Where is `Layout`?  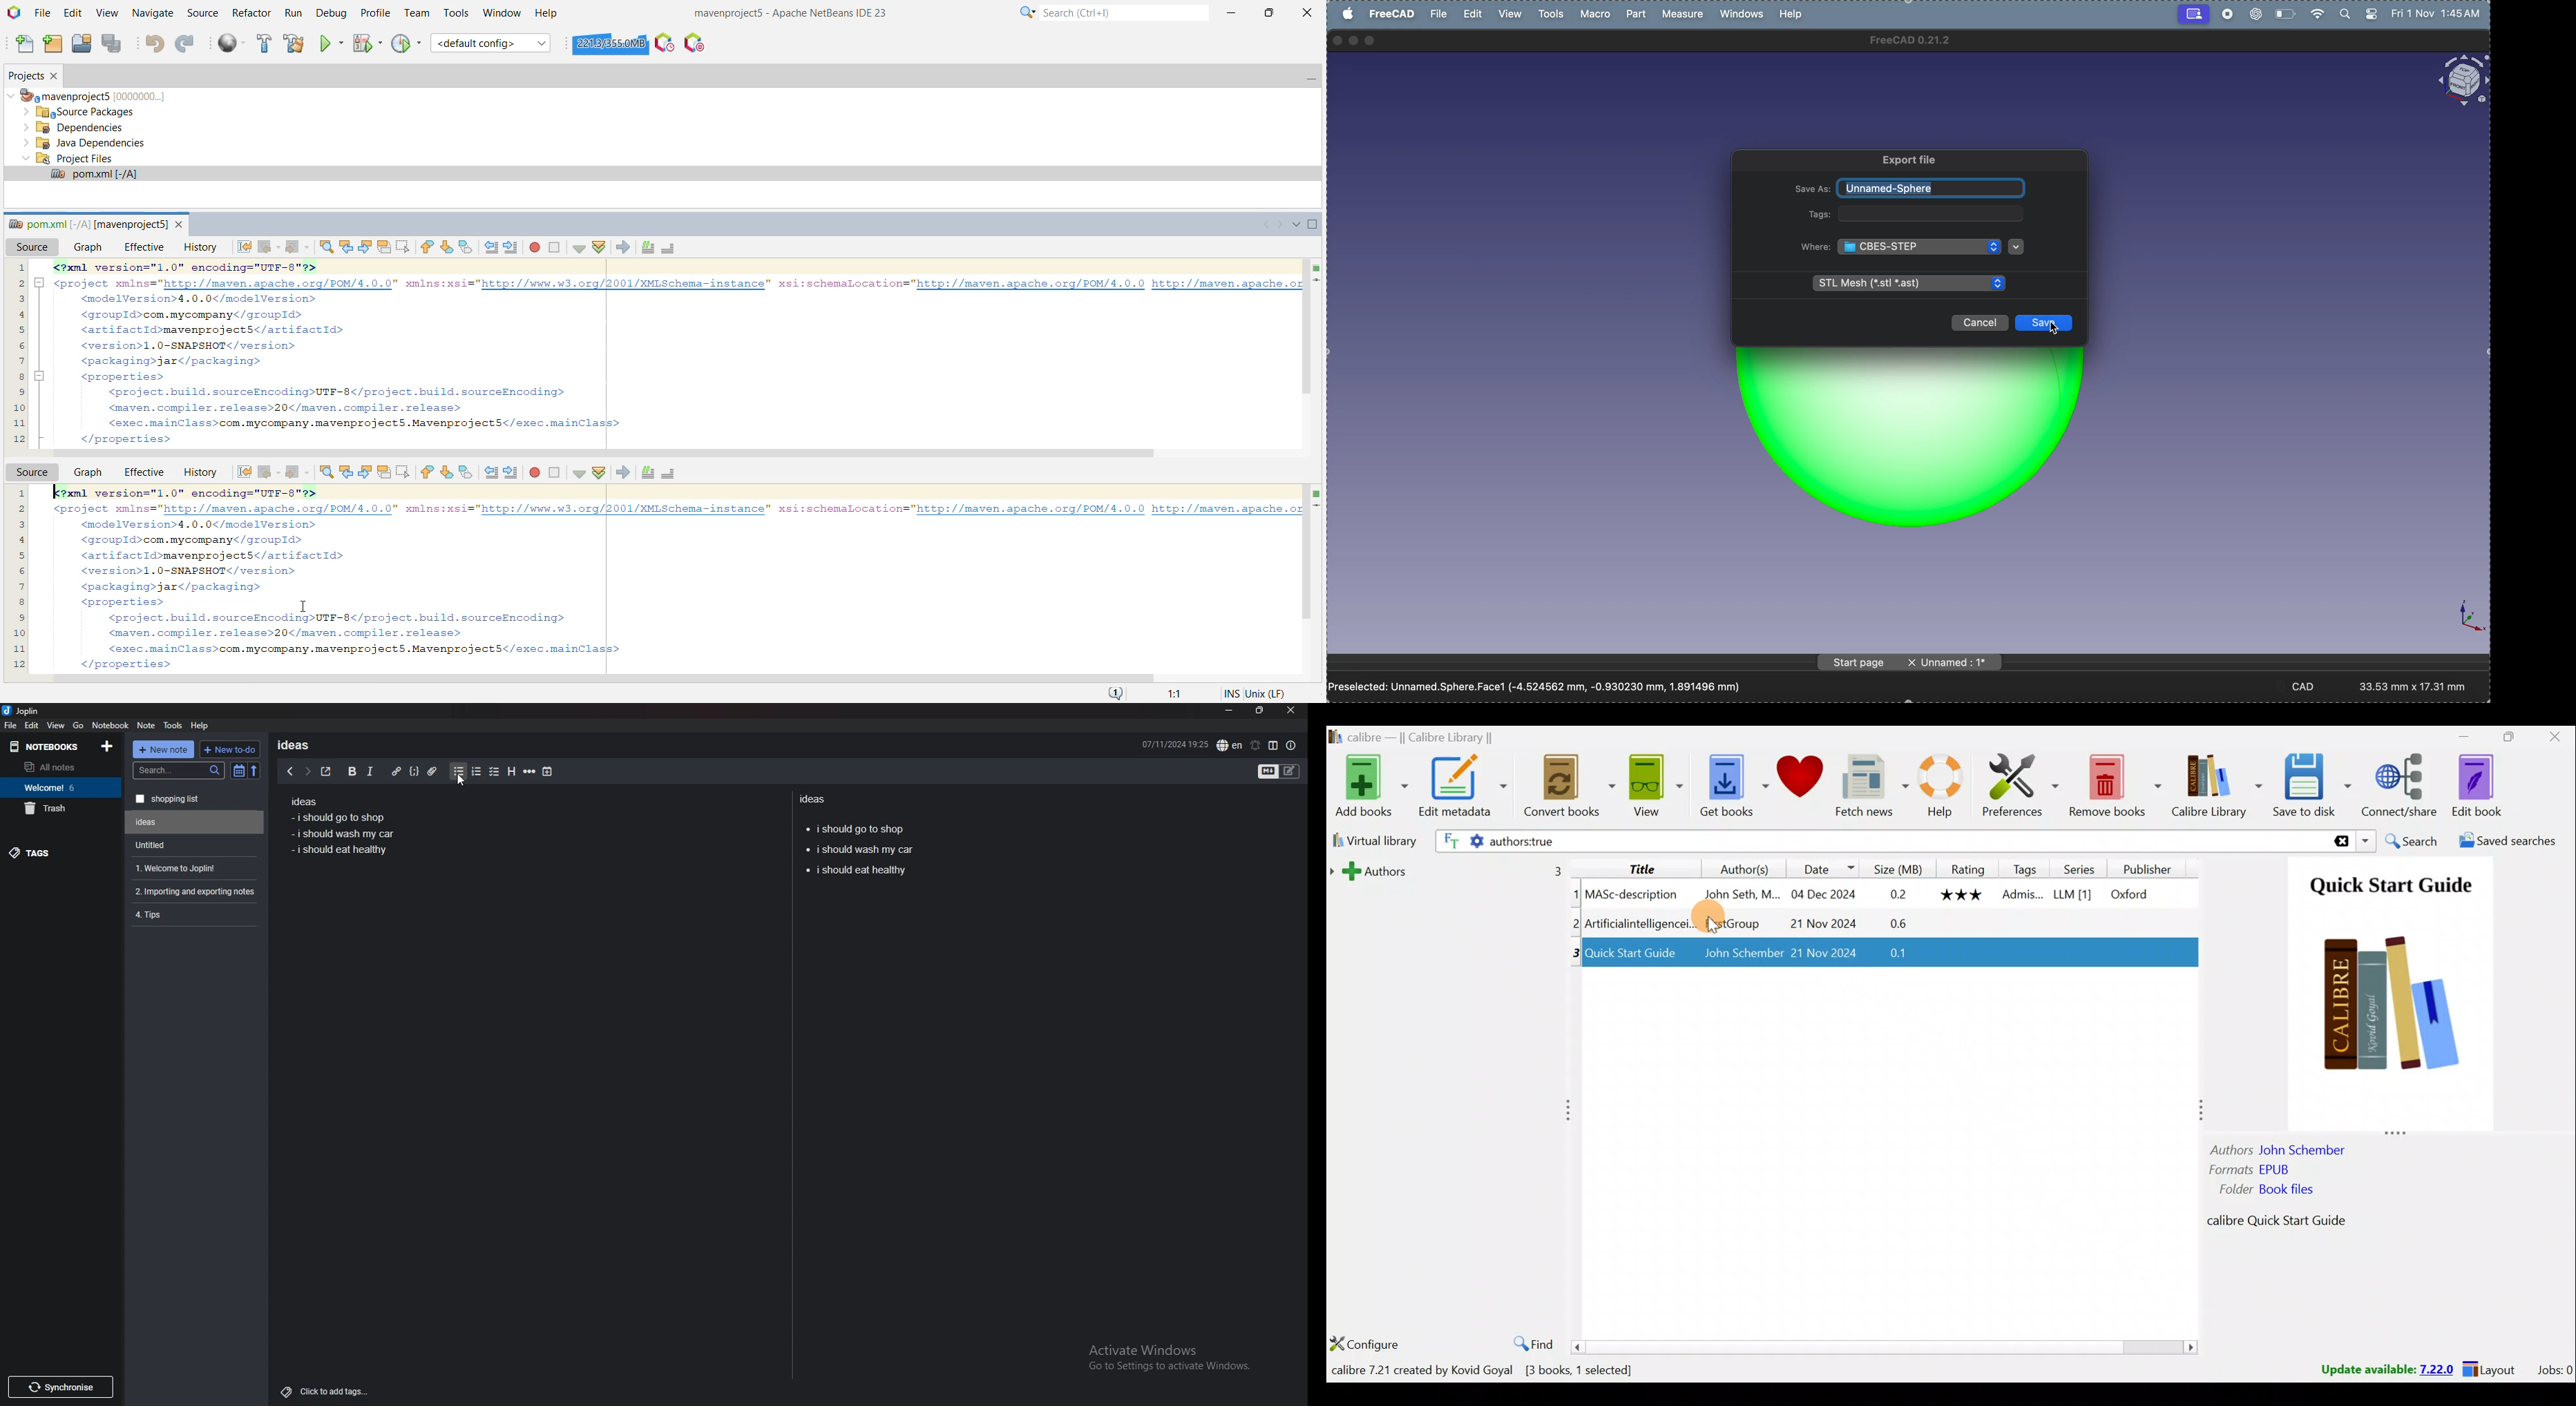 Layout is located at coordinates (2493, 1368).